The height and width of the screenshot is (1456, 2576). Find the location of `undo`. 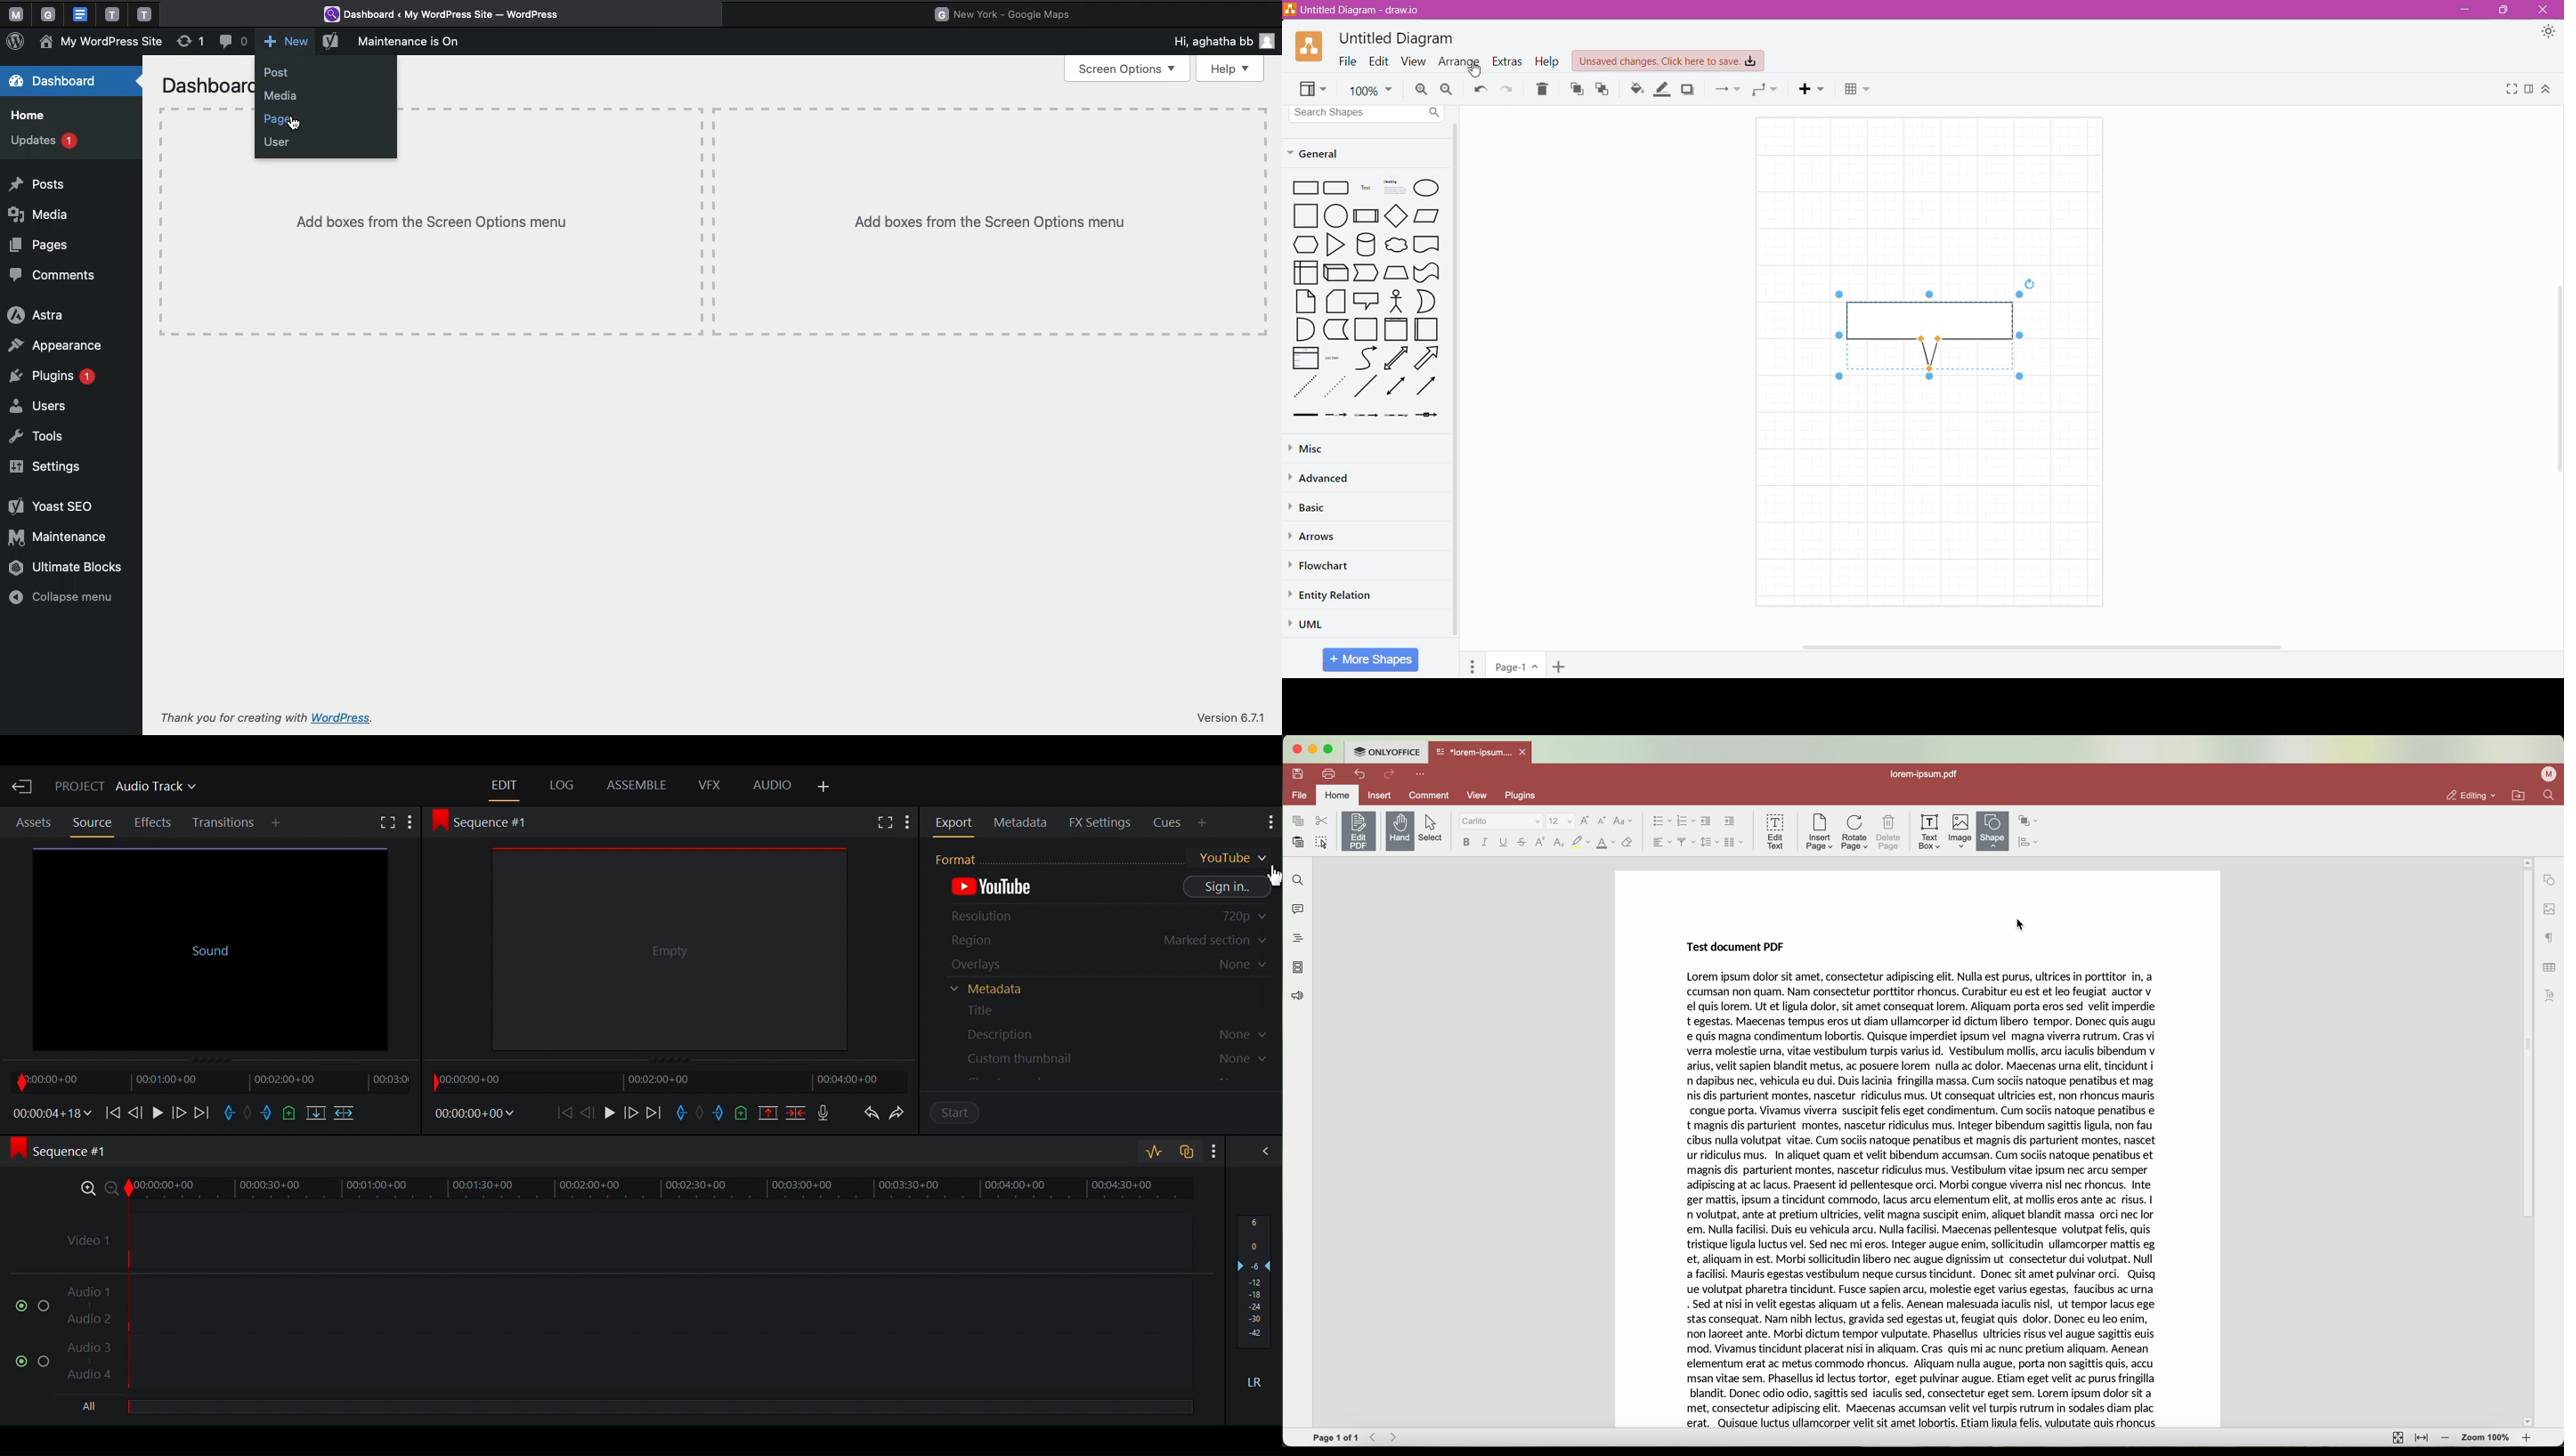

undo is located at coordinates (1361, 773).